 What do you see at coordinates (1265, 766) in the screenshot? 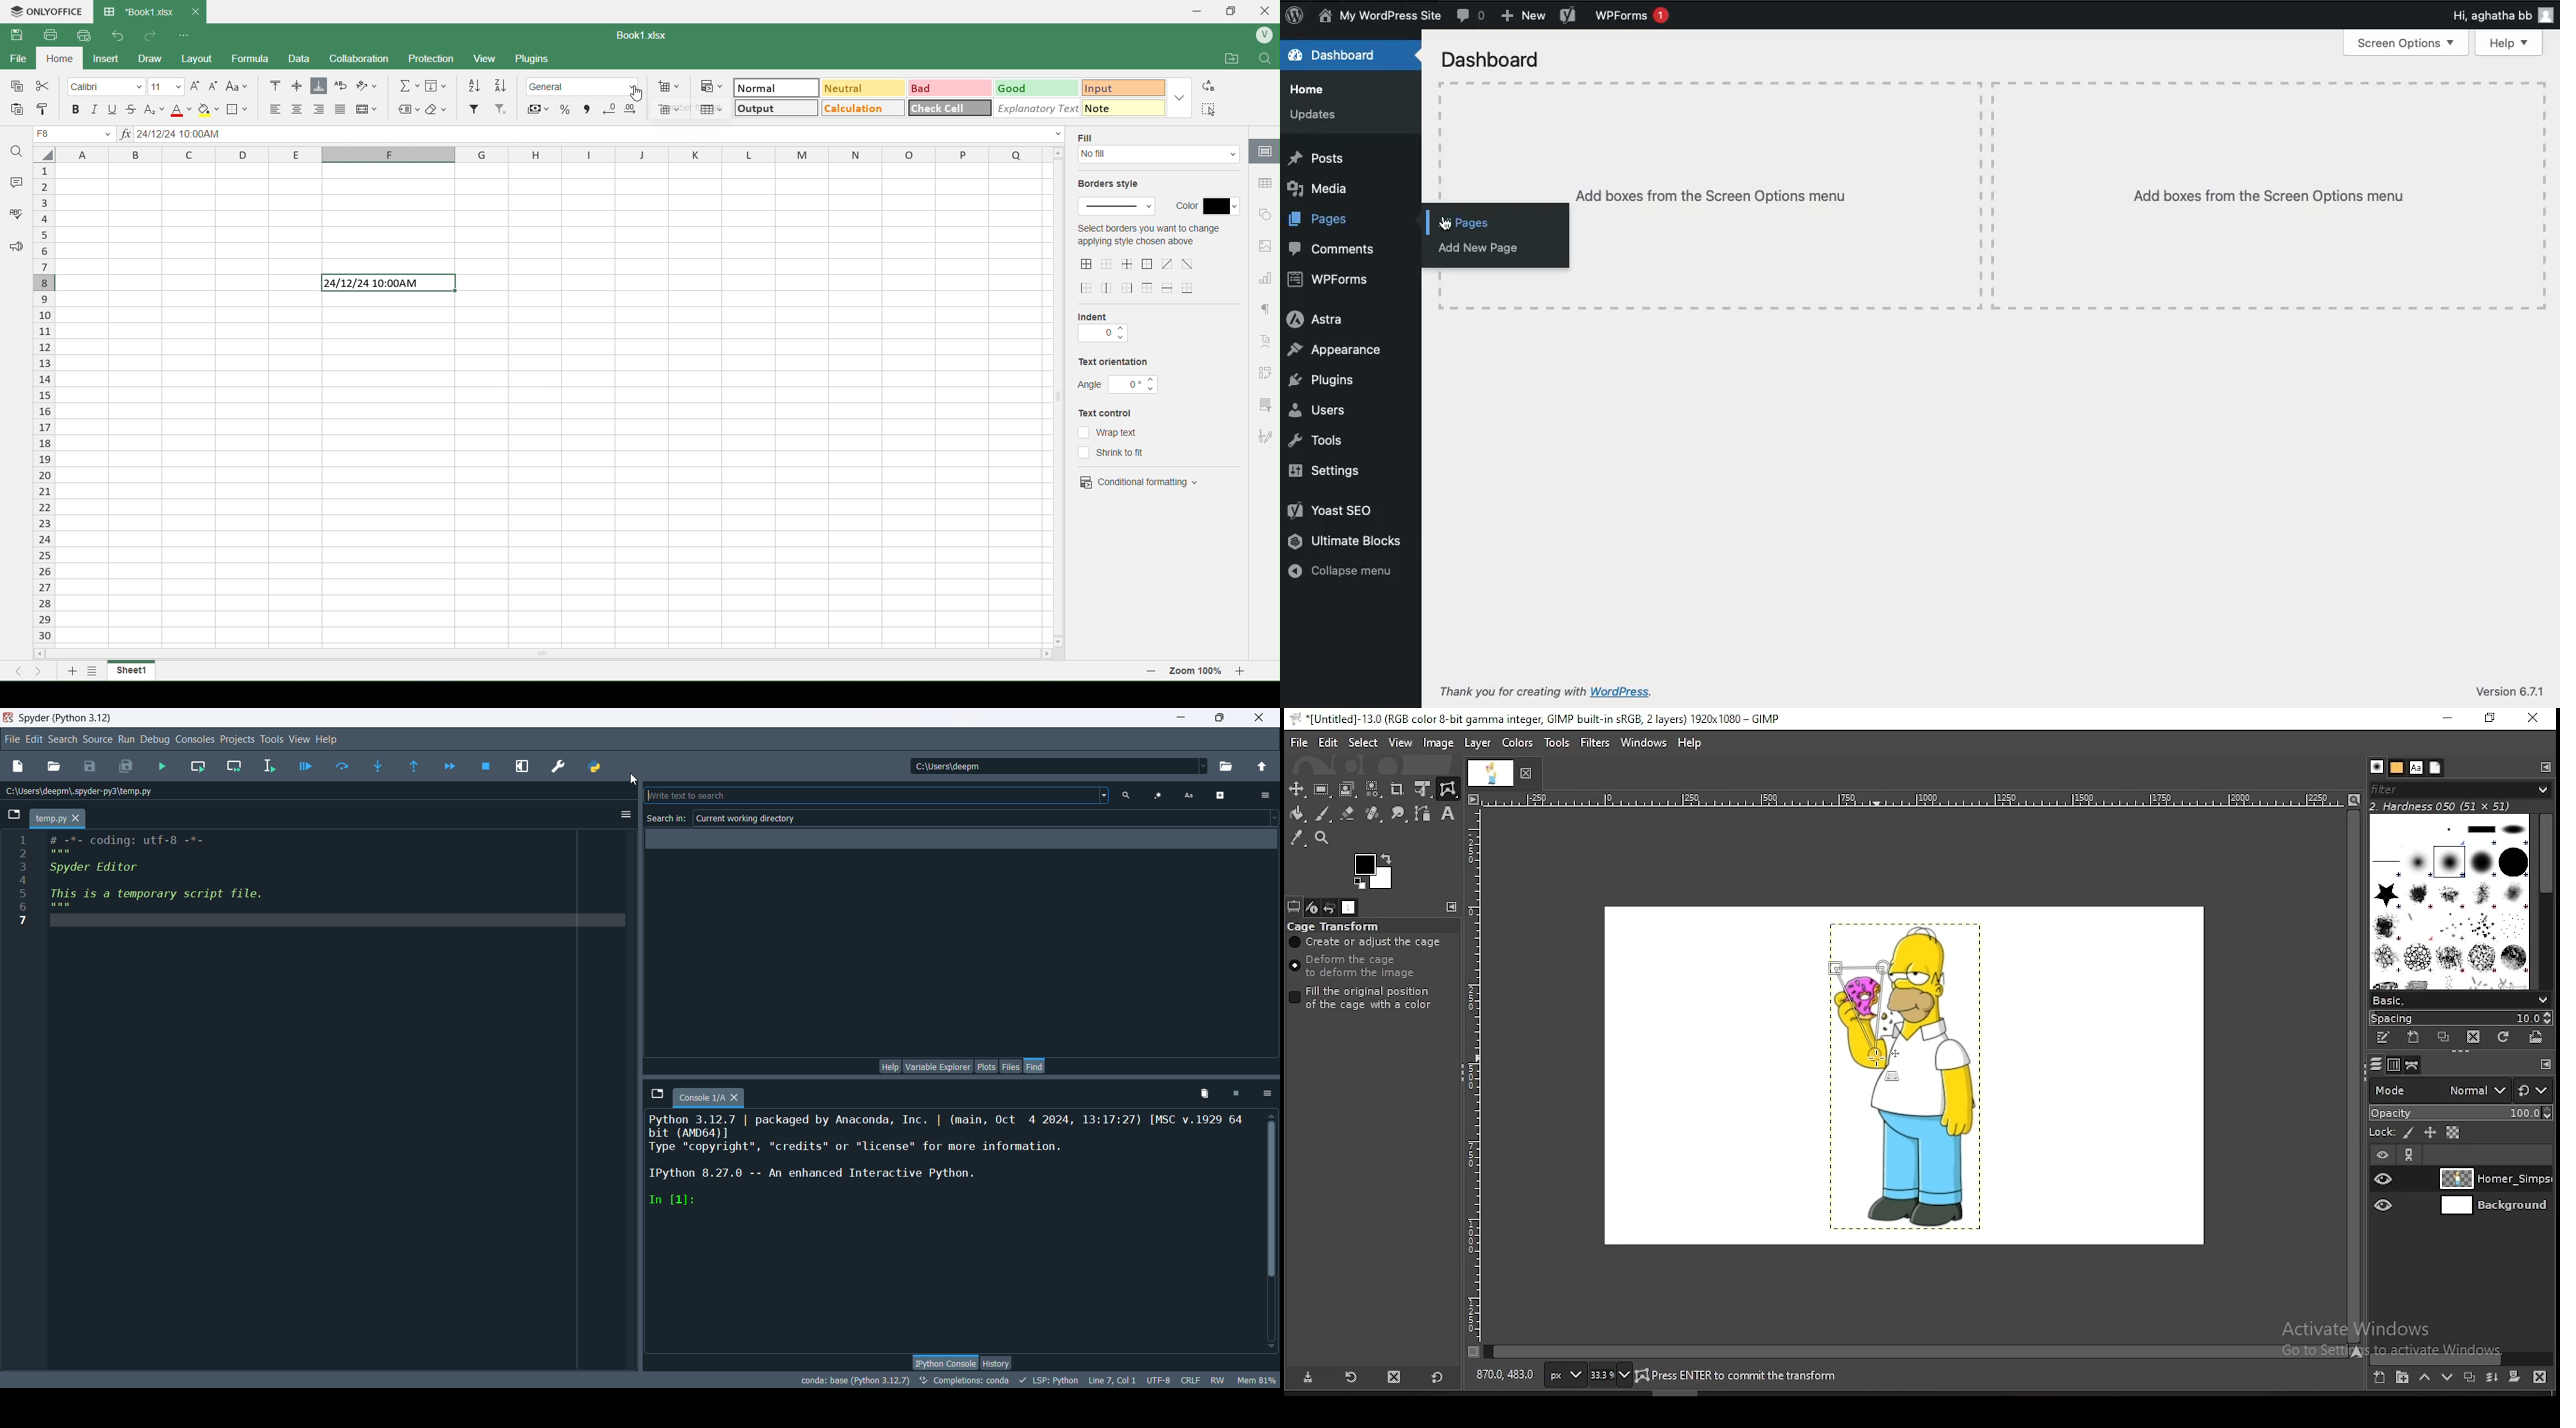
I see `change to parent directory` at bounding box center [1265, 766].